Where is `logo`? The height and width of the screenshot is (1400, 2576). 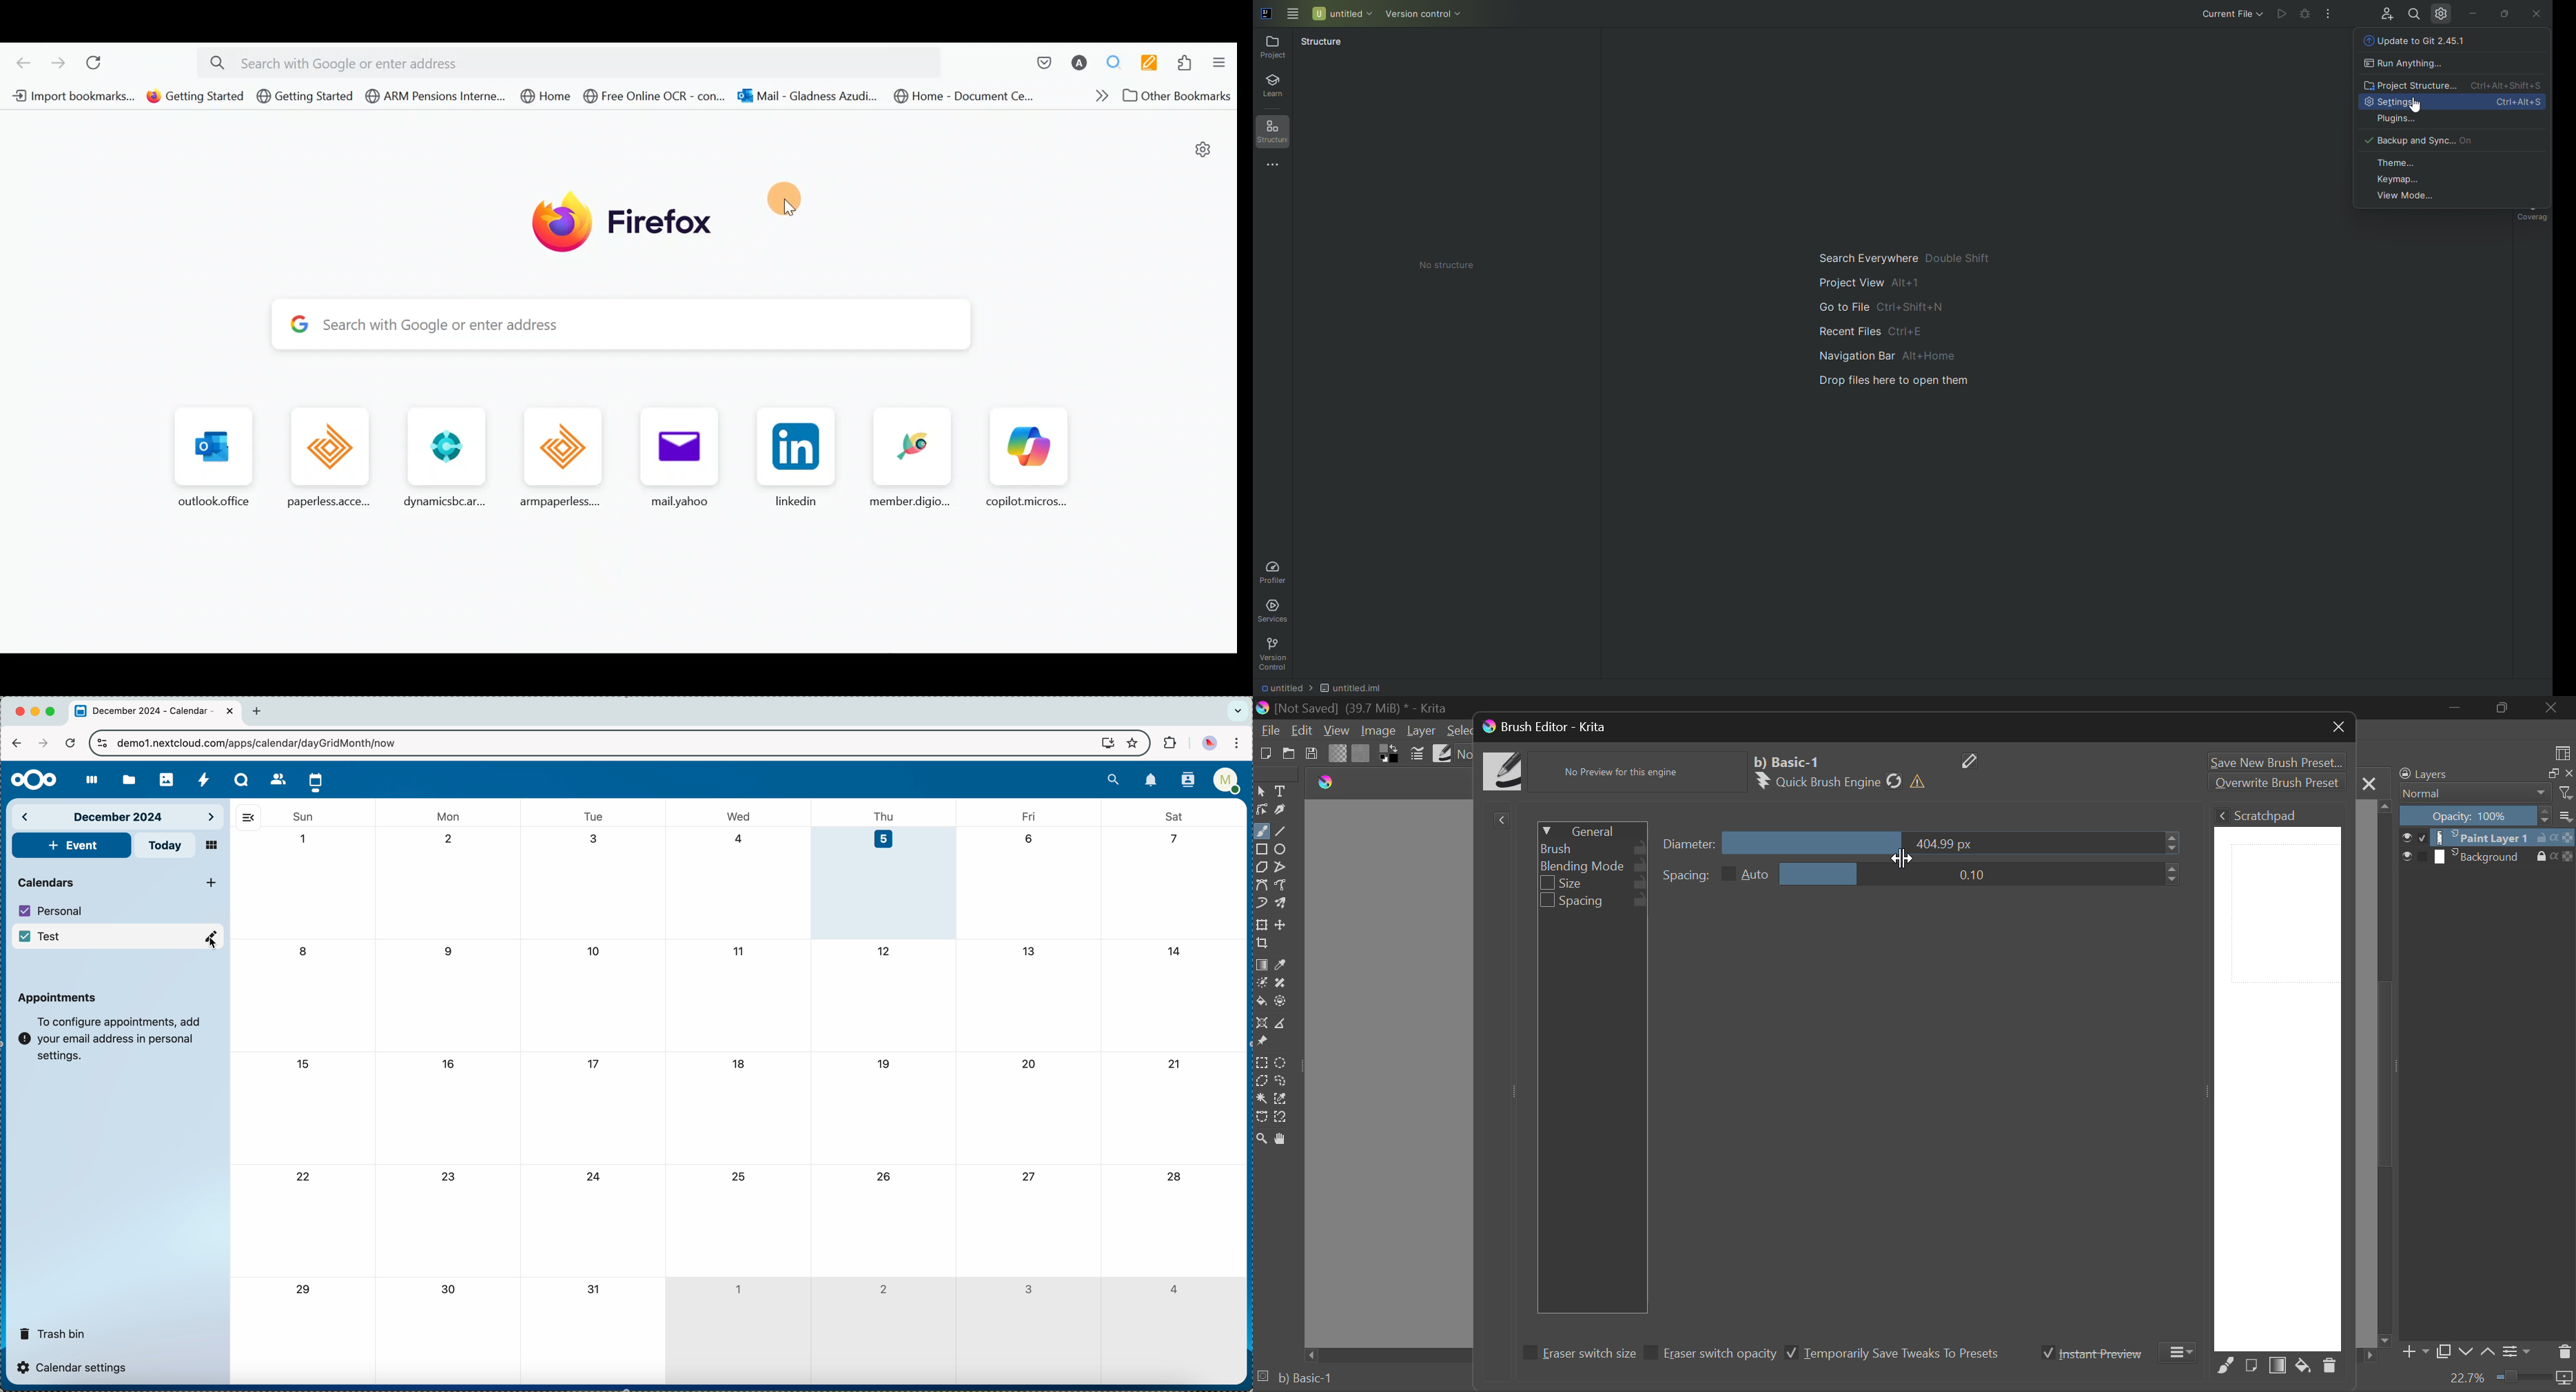
logo is located at coordinates (1266, 14).